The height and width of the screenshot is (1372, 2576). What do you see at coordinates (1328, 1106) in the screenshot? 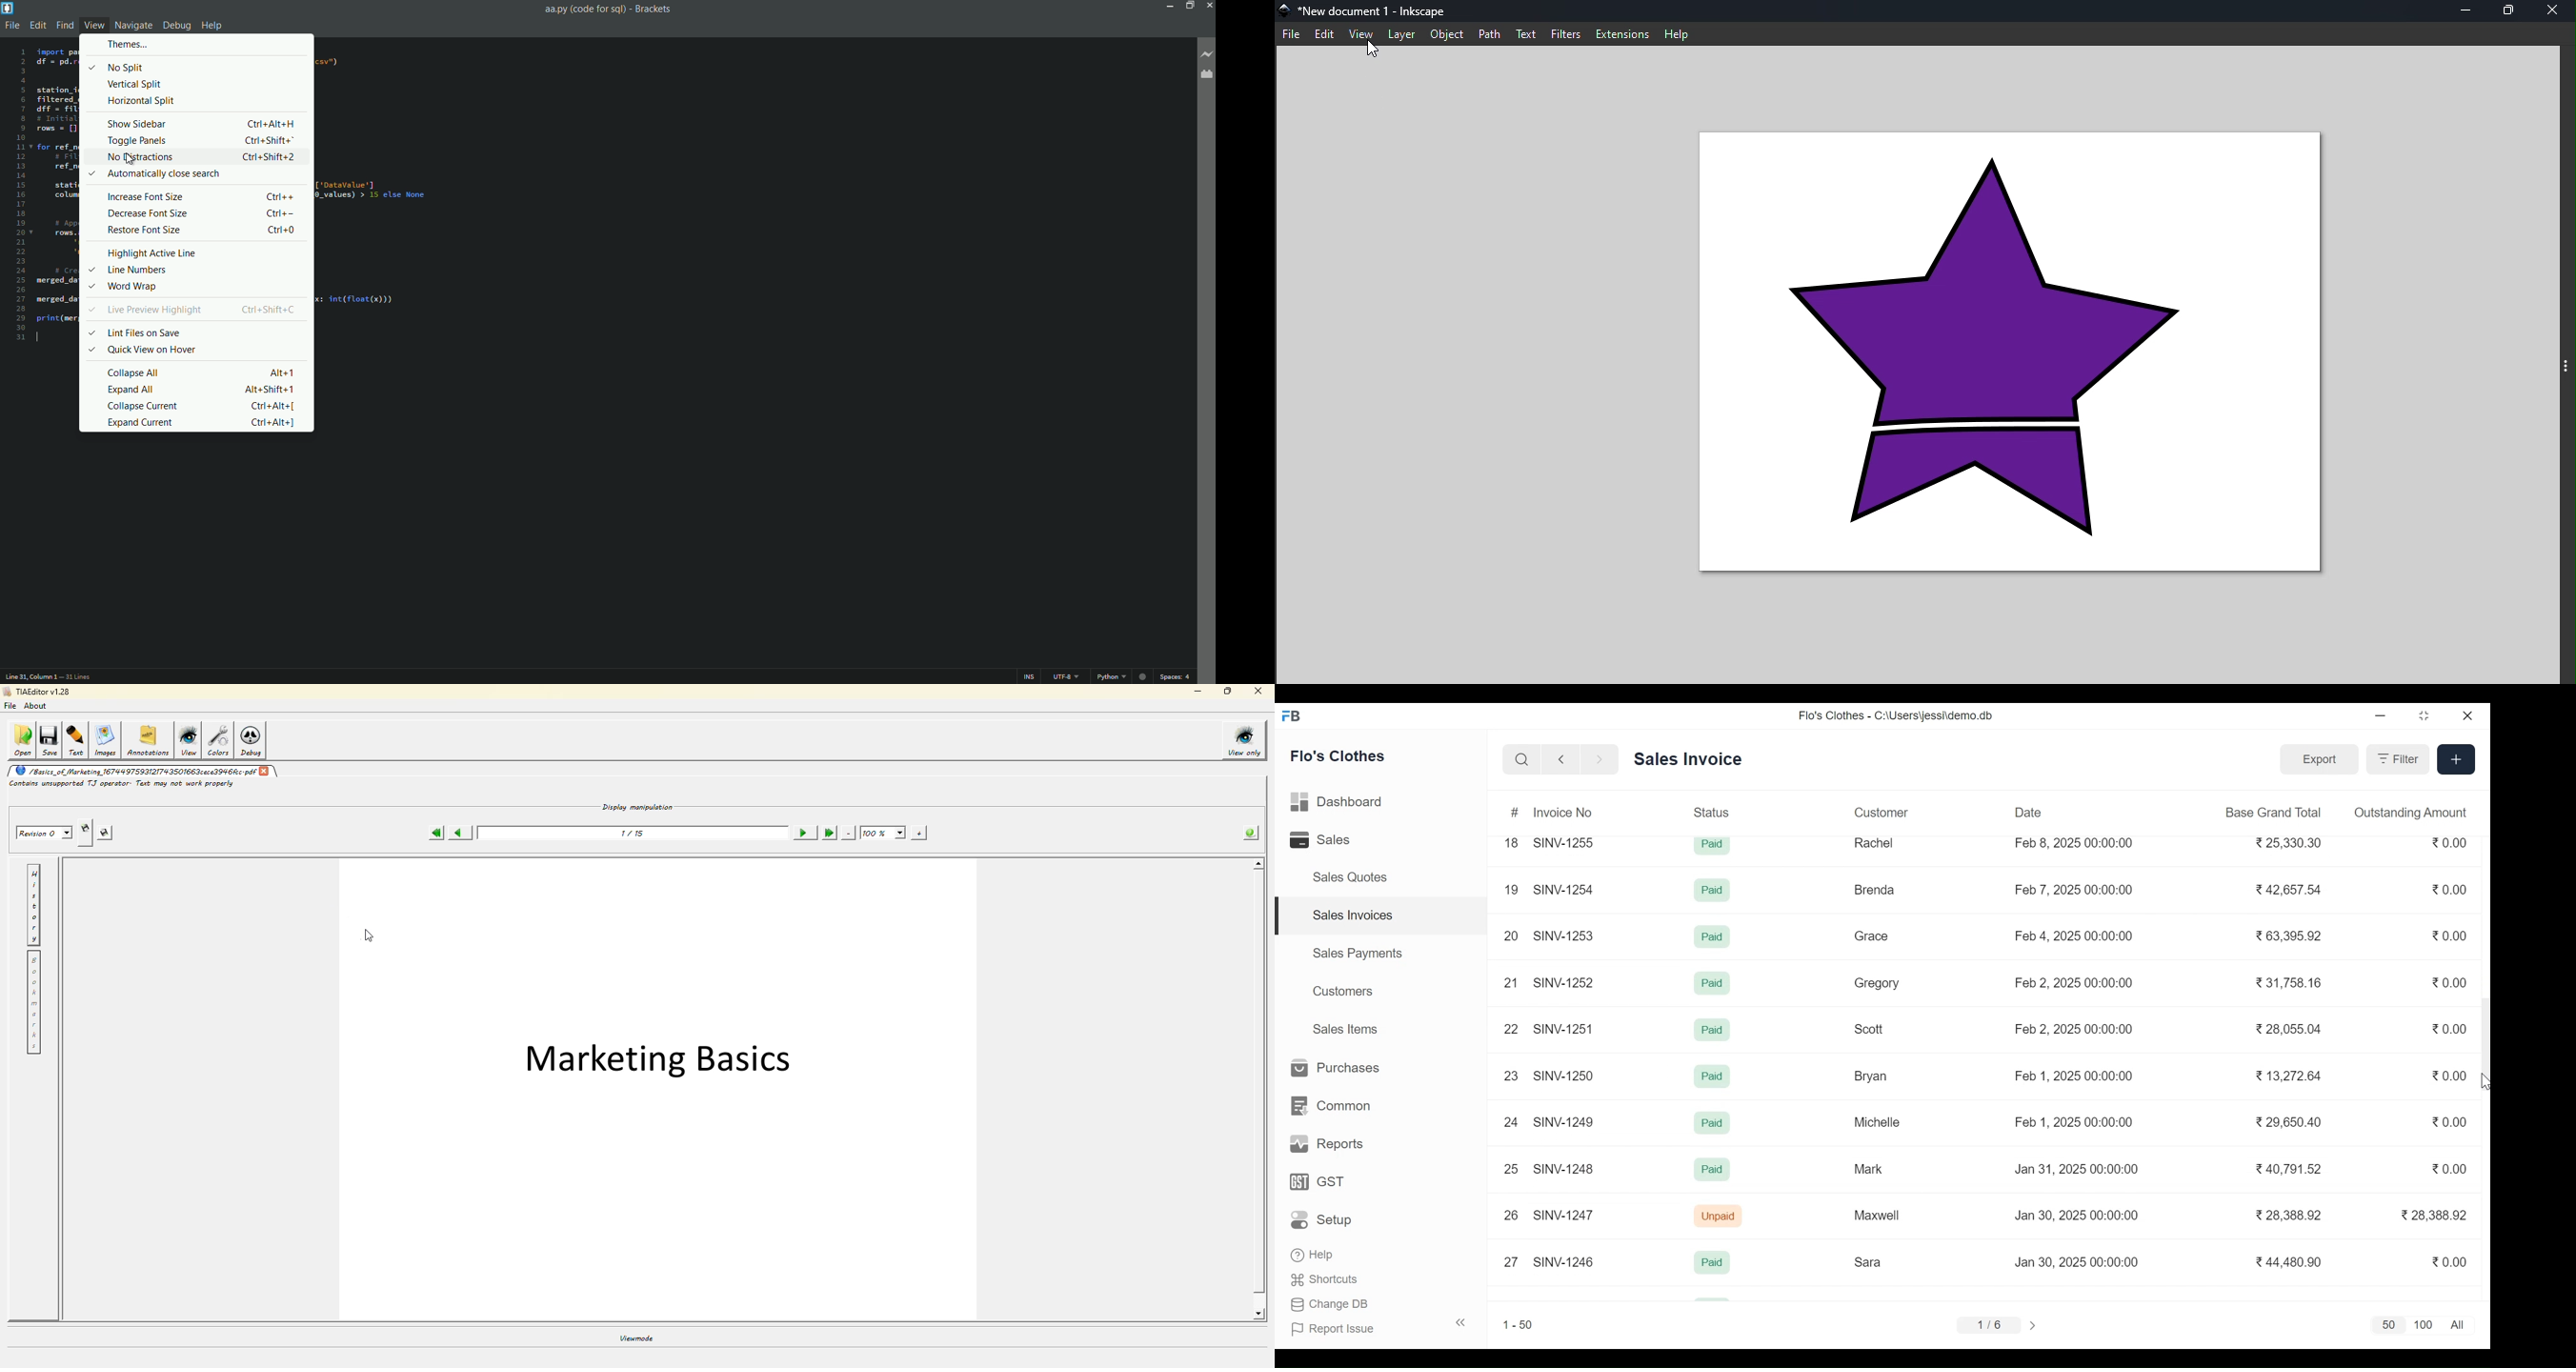
I see `Common` at bounding box center [1328, 1106].